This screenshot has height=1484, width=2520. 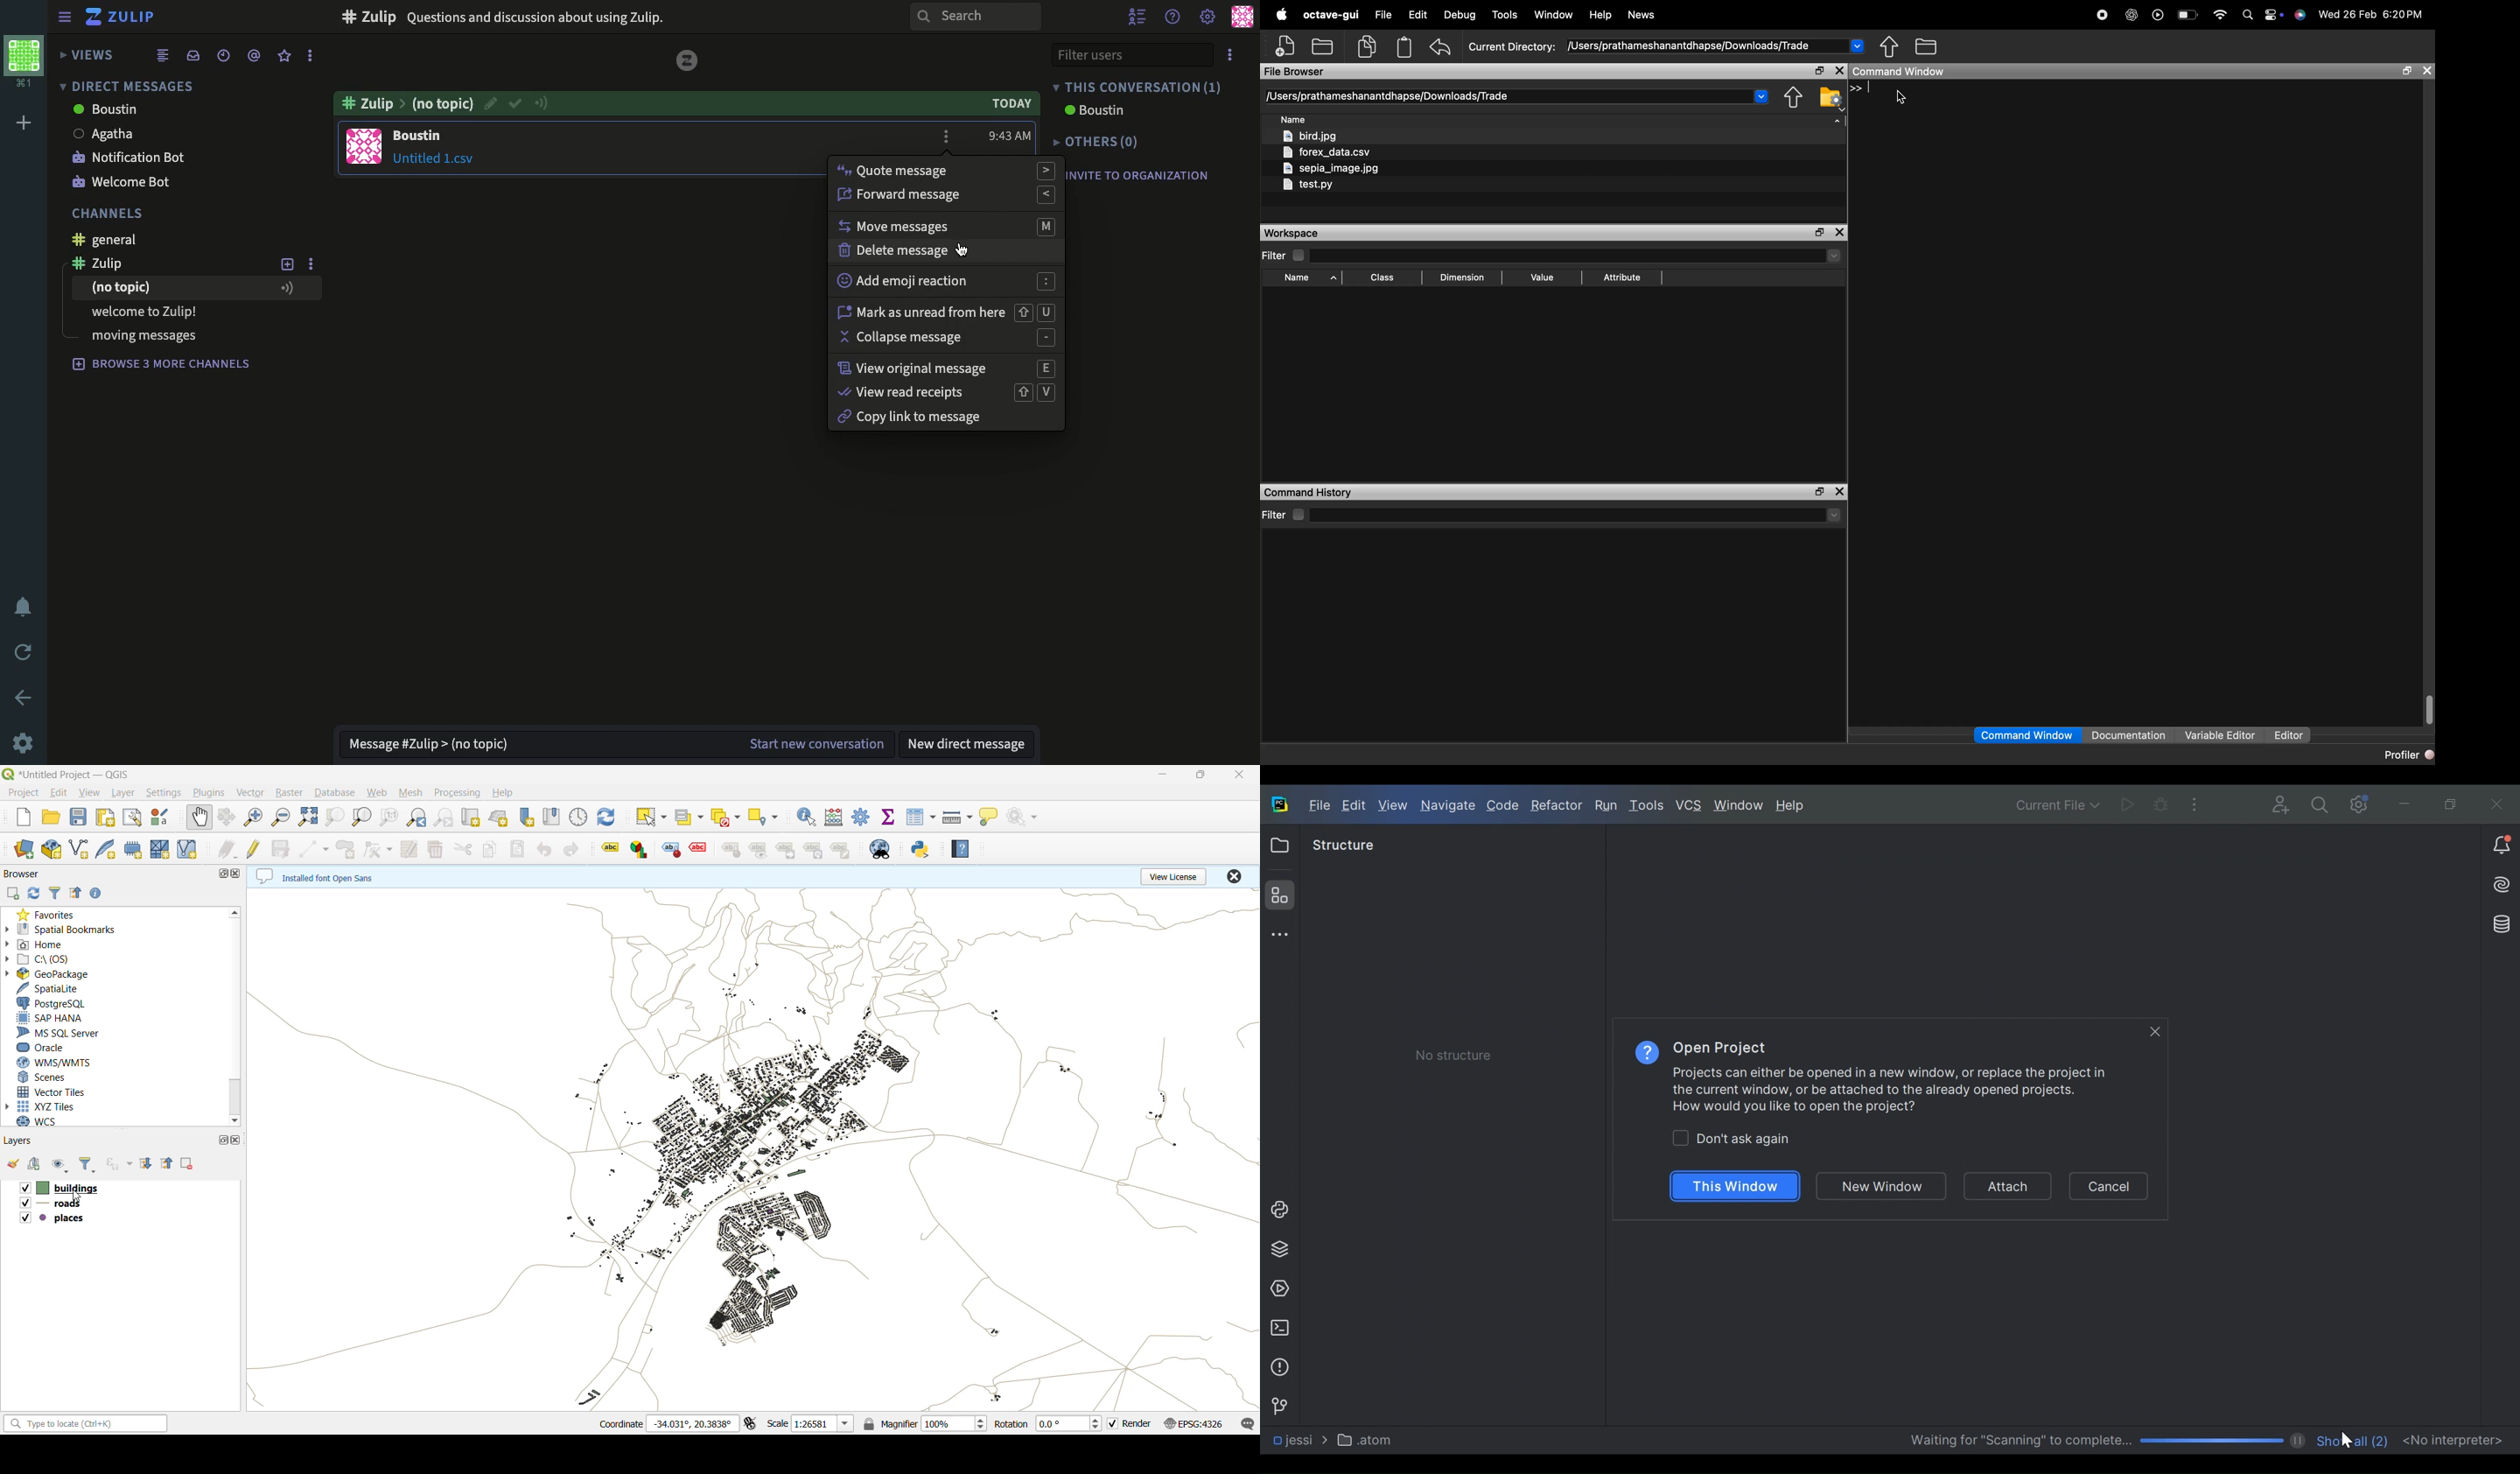 What do you see at coordinates (54, 1063) in the screenshot?
I see `wms` at bounding box center [54, 1063].